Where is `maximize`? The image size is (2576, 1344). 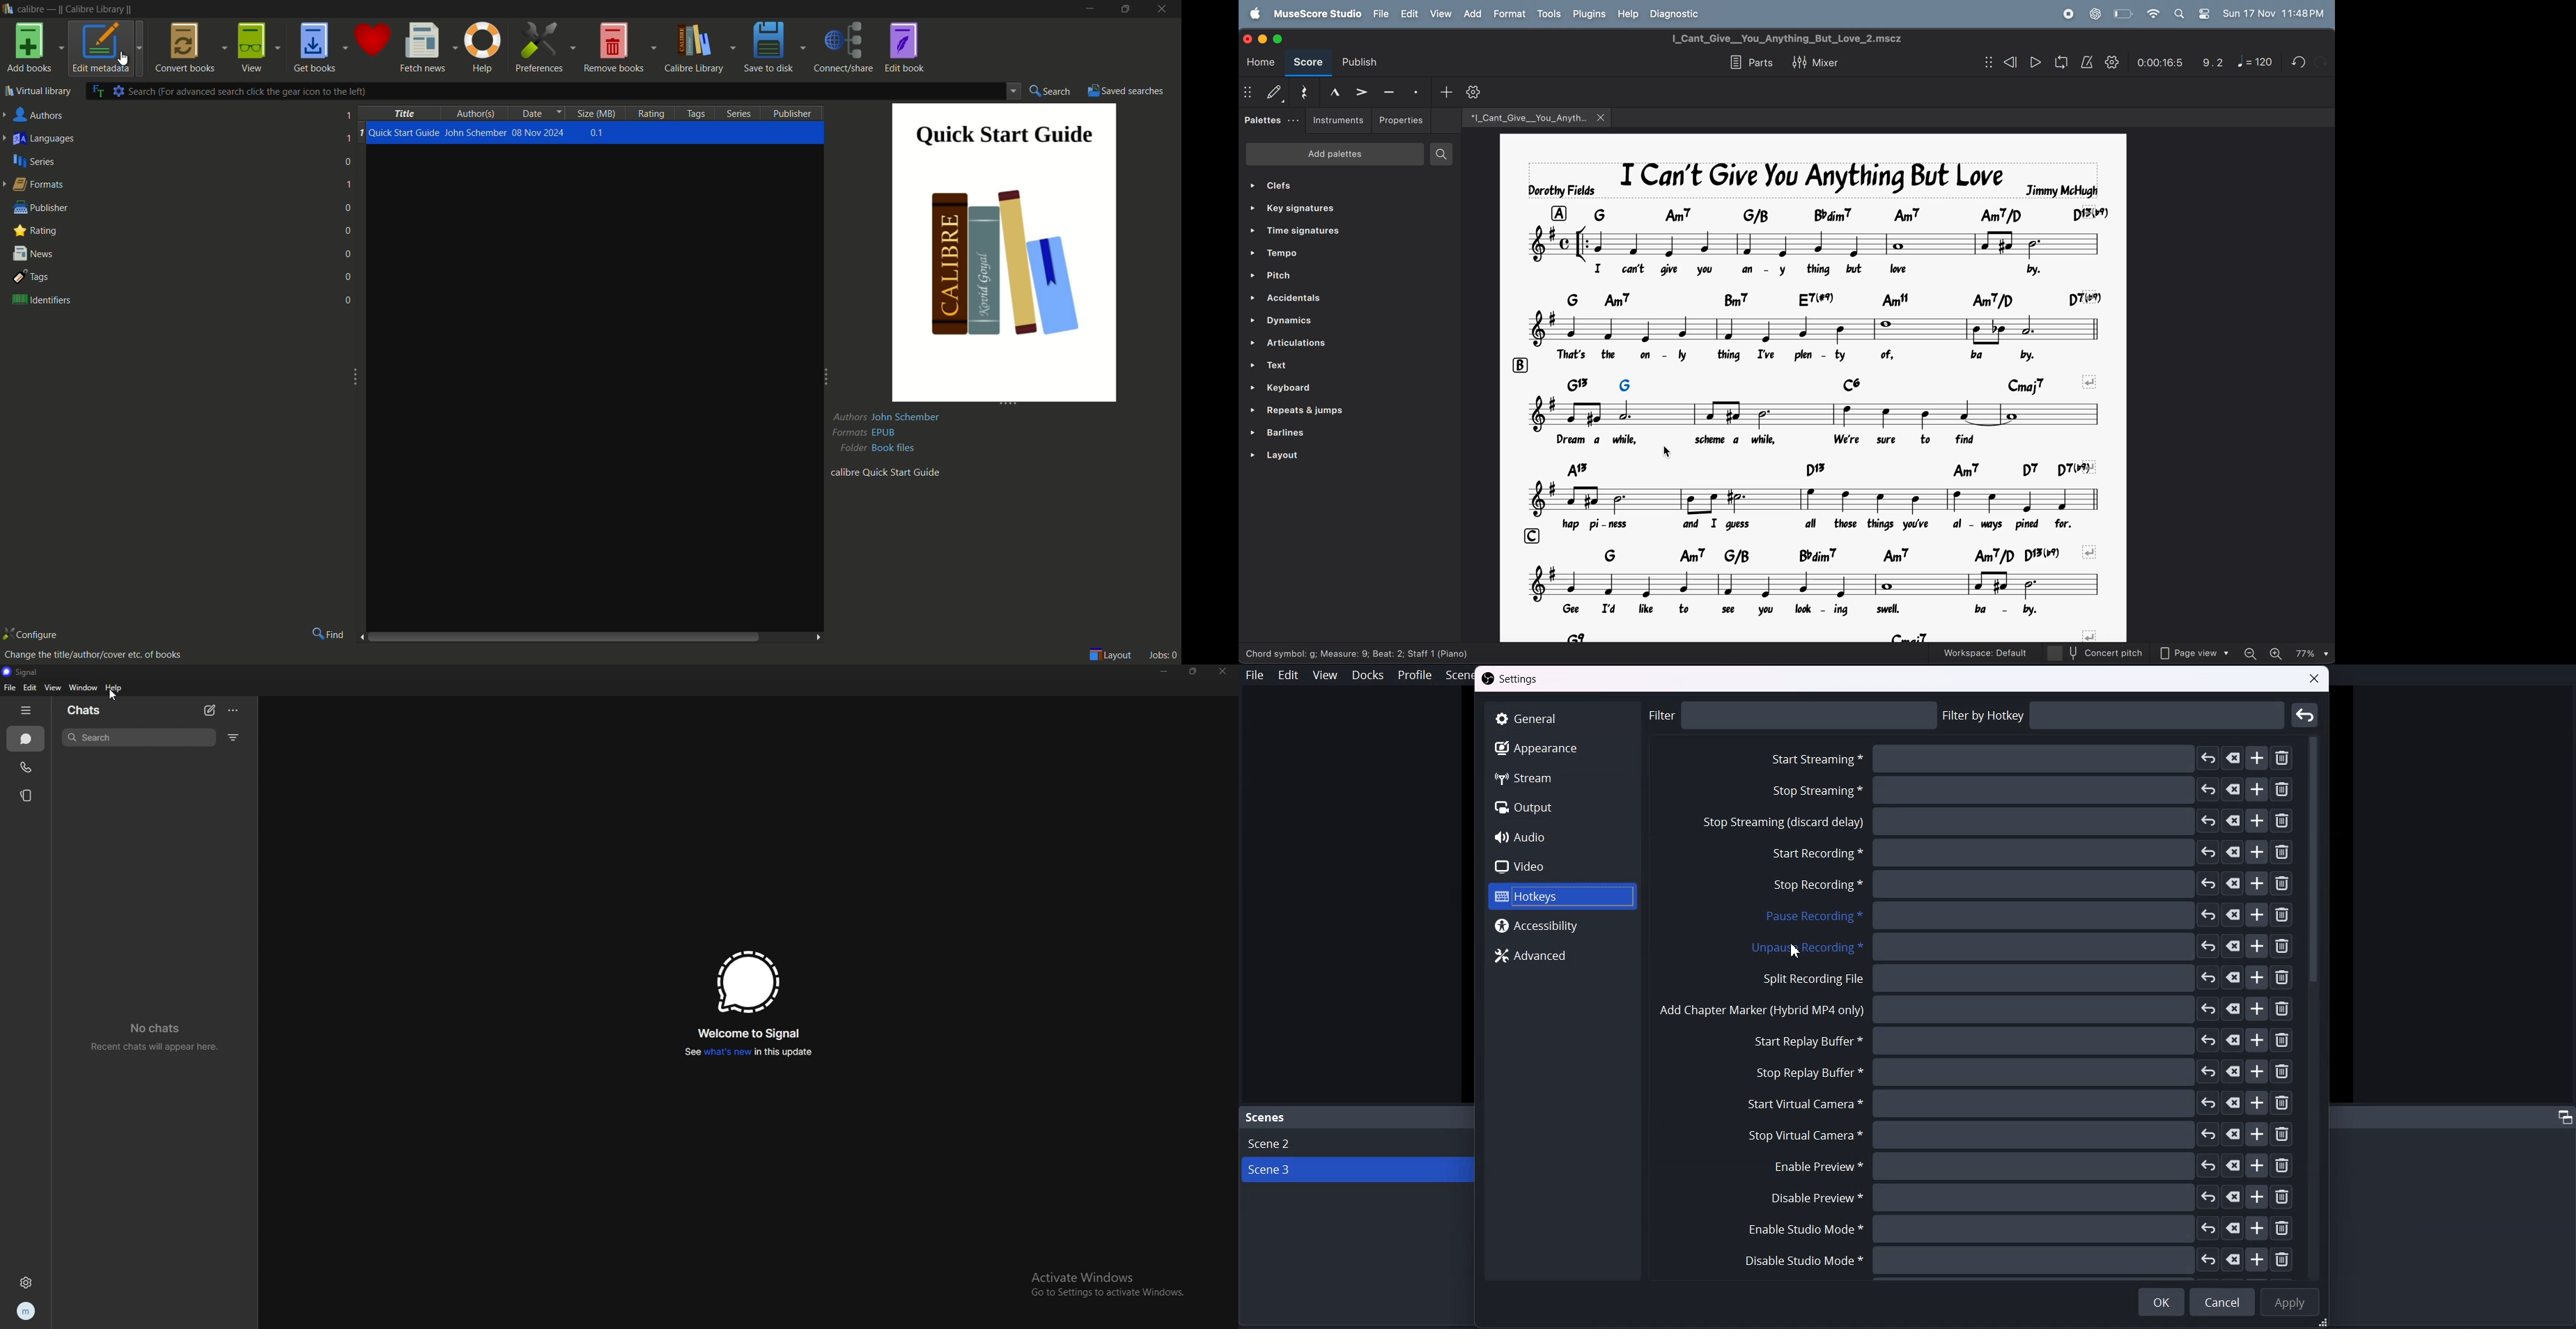
maximize is located at coordinates (1281, 37).